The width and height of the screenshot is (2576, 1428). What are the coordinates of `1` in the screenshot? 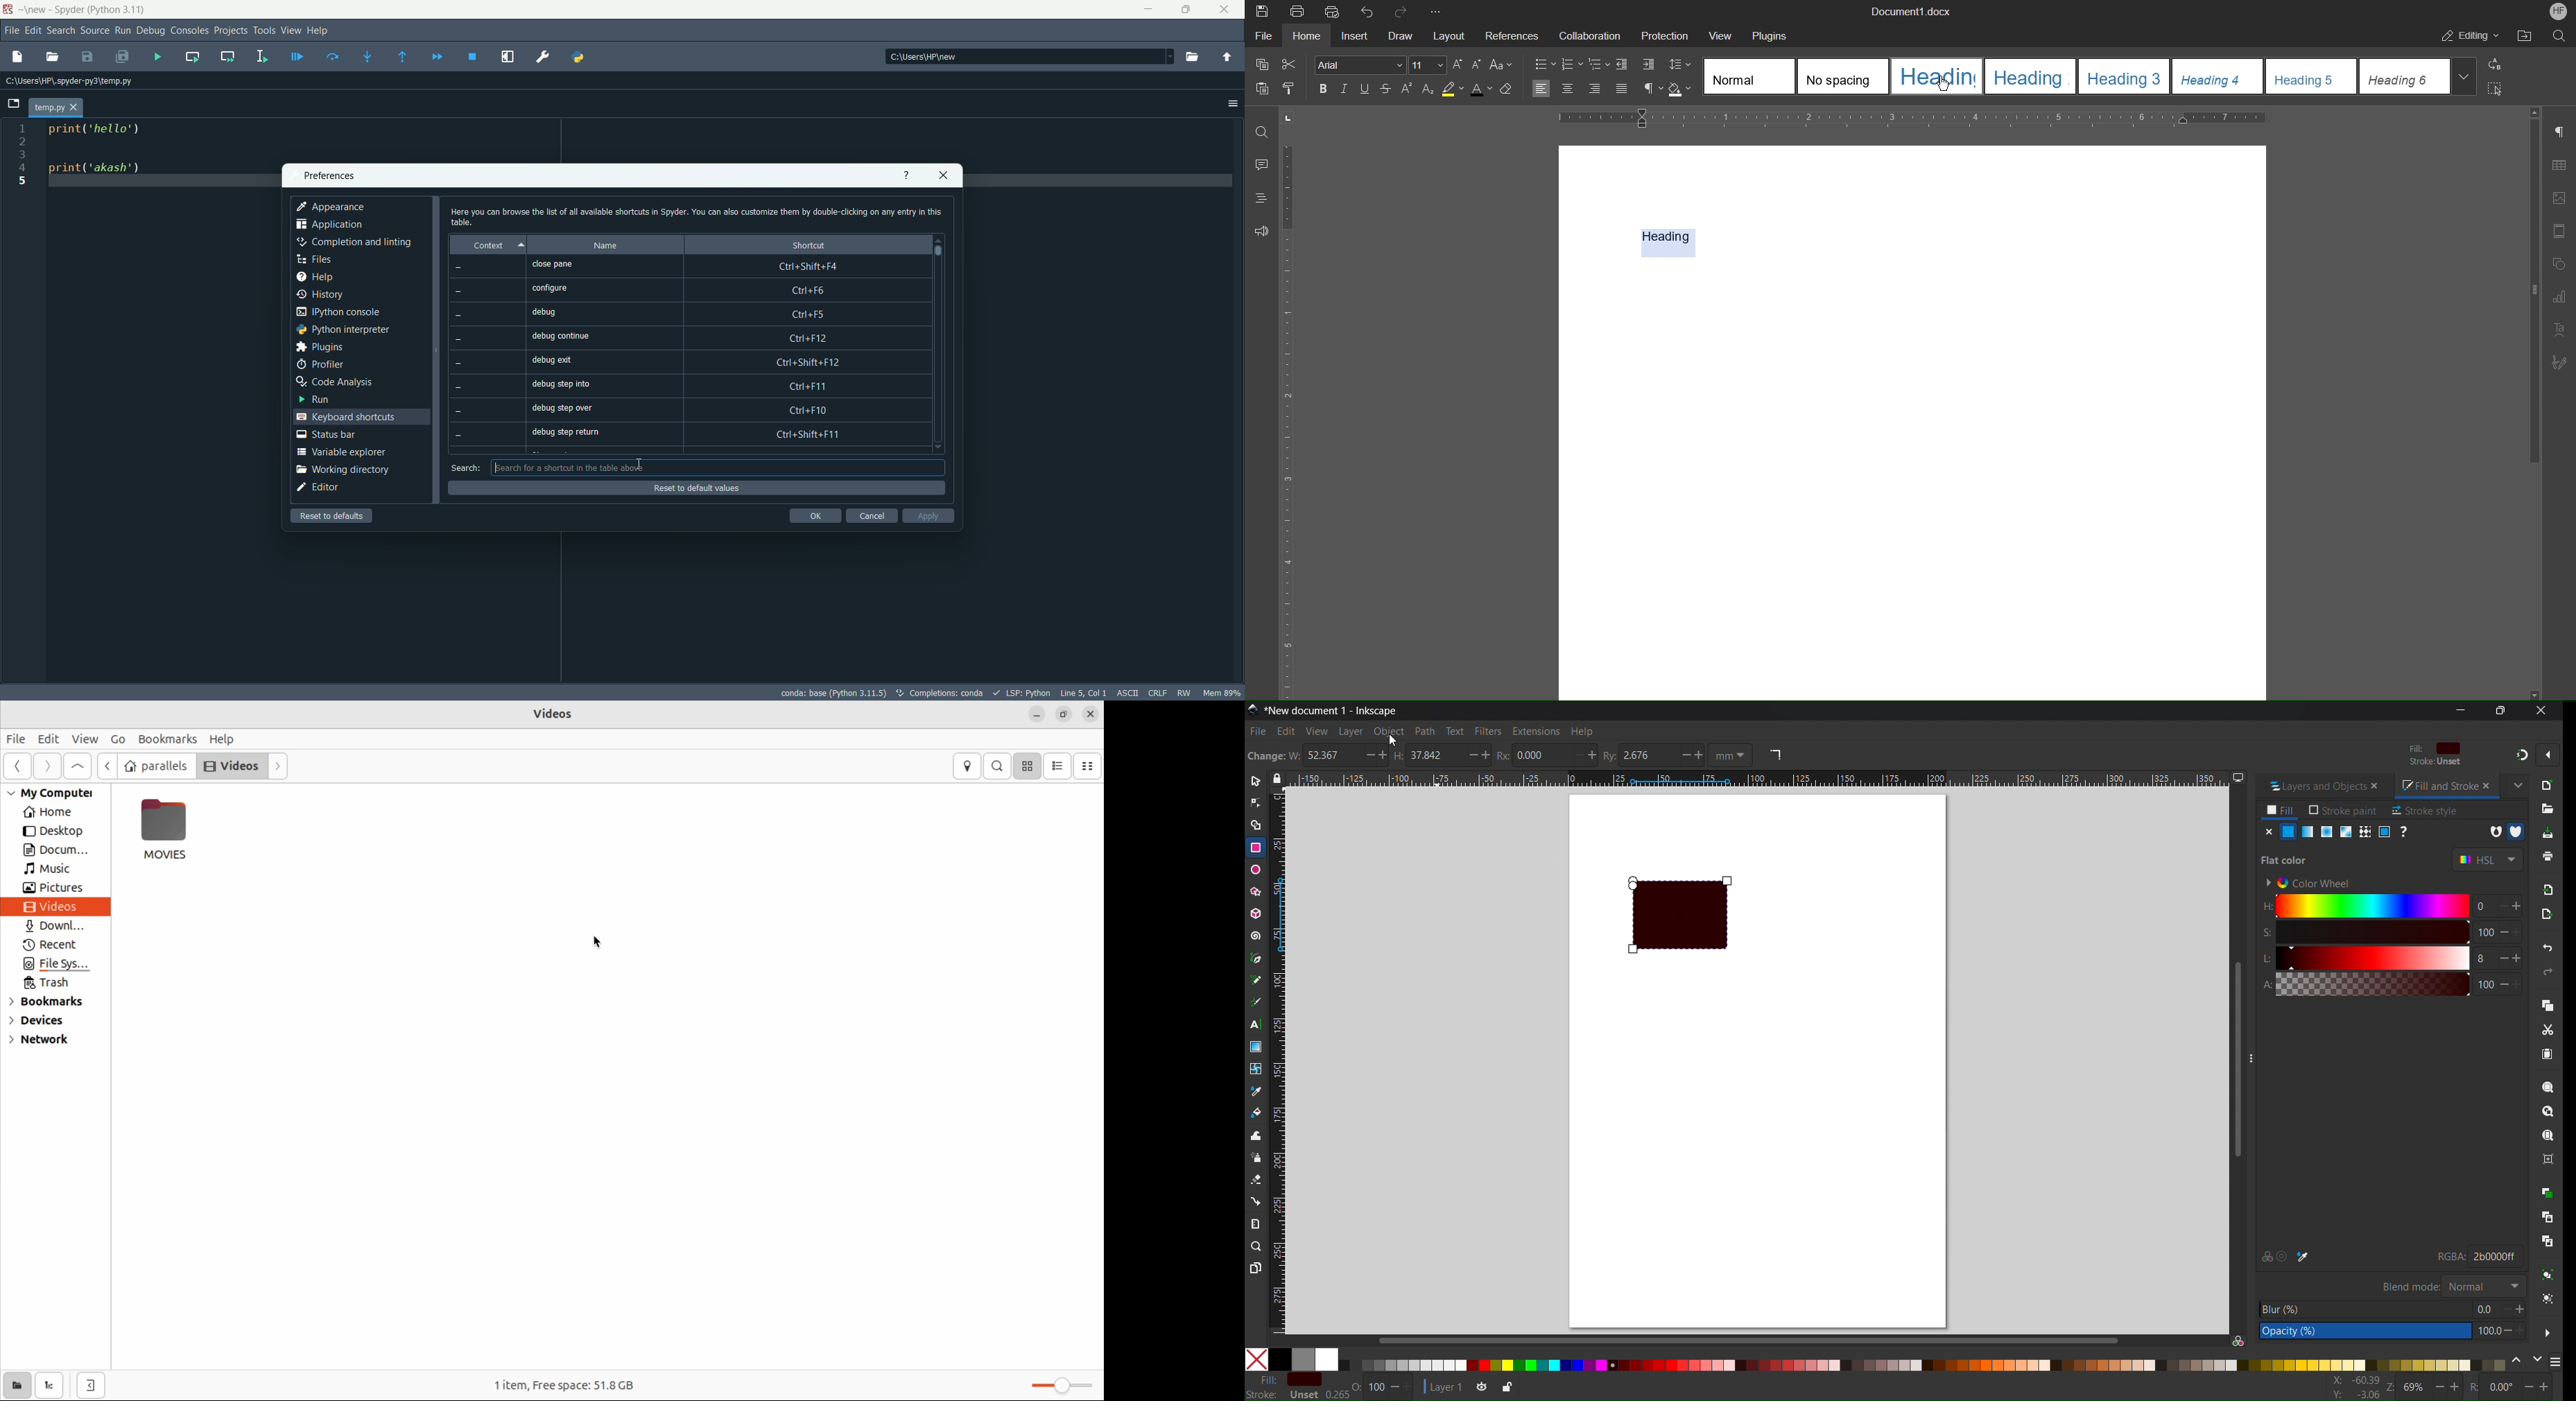 It's located at (25, 126).